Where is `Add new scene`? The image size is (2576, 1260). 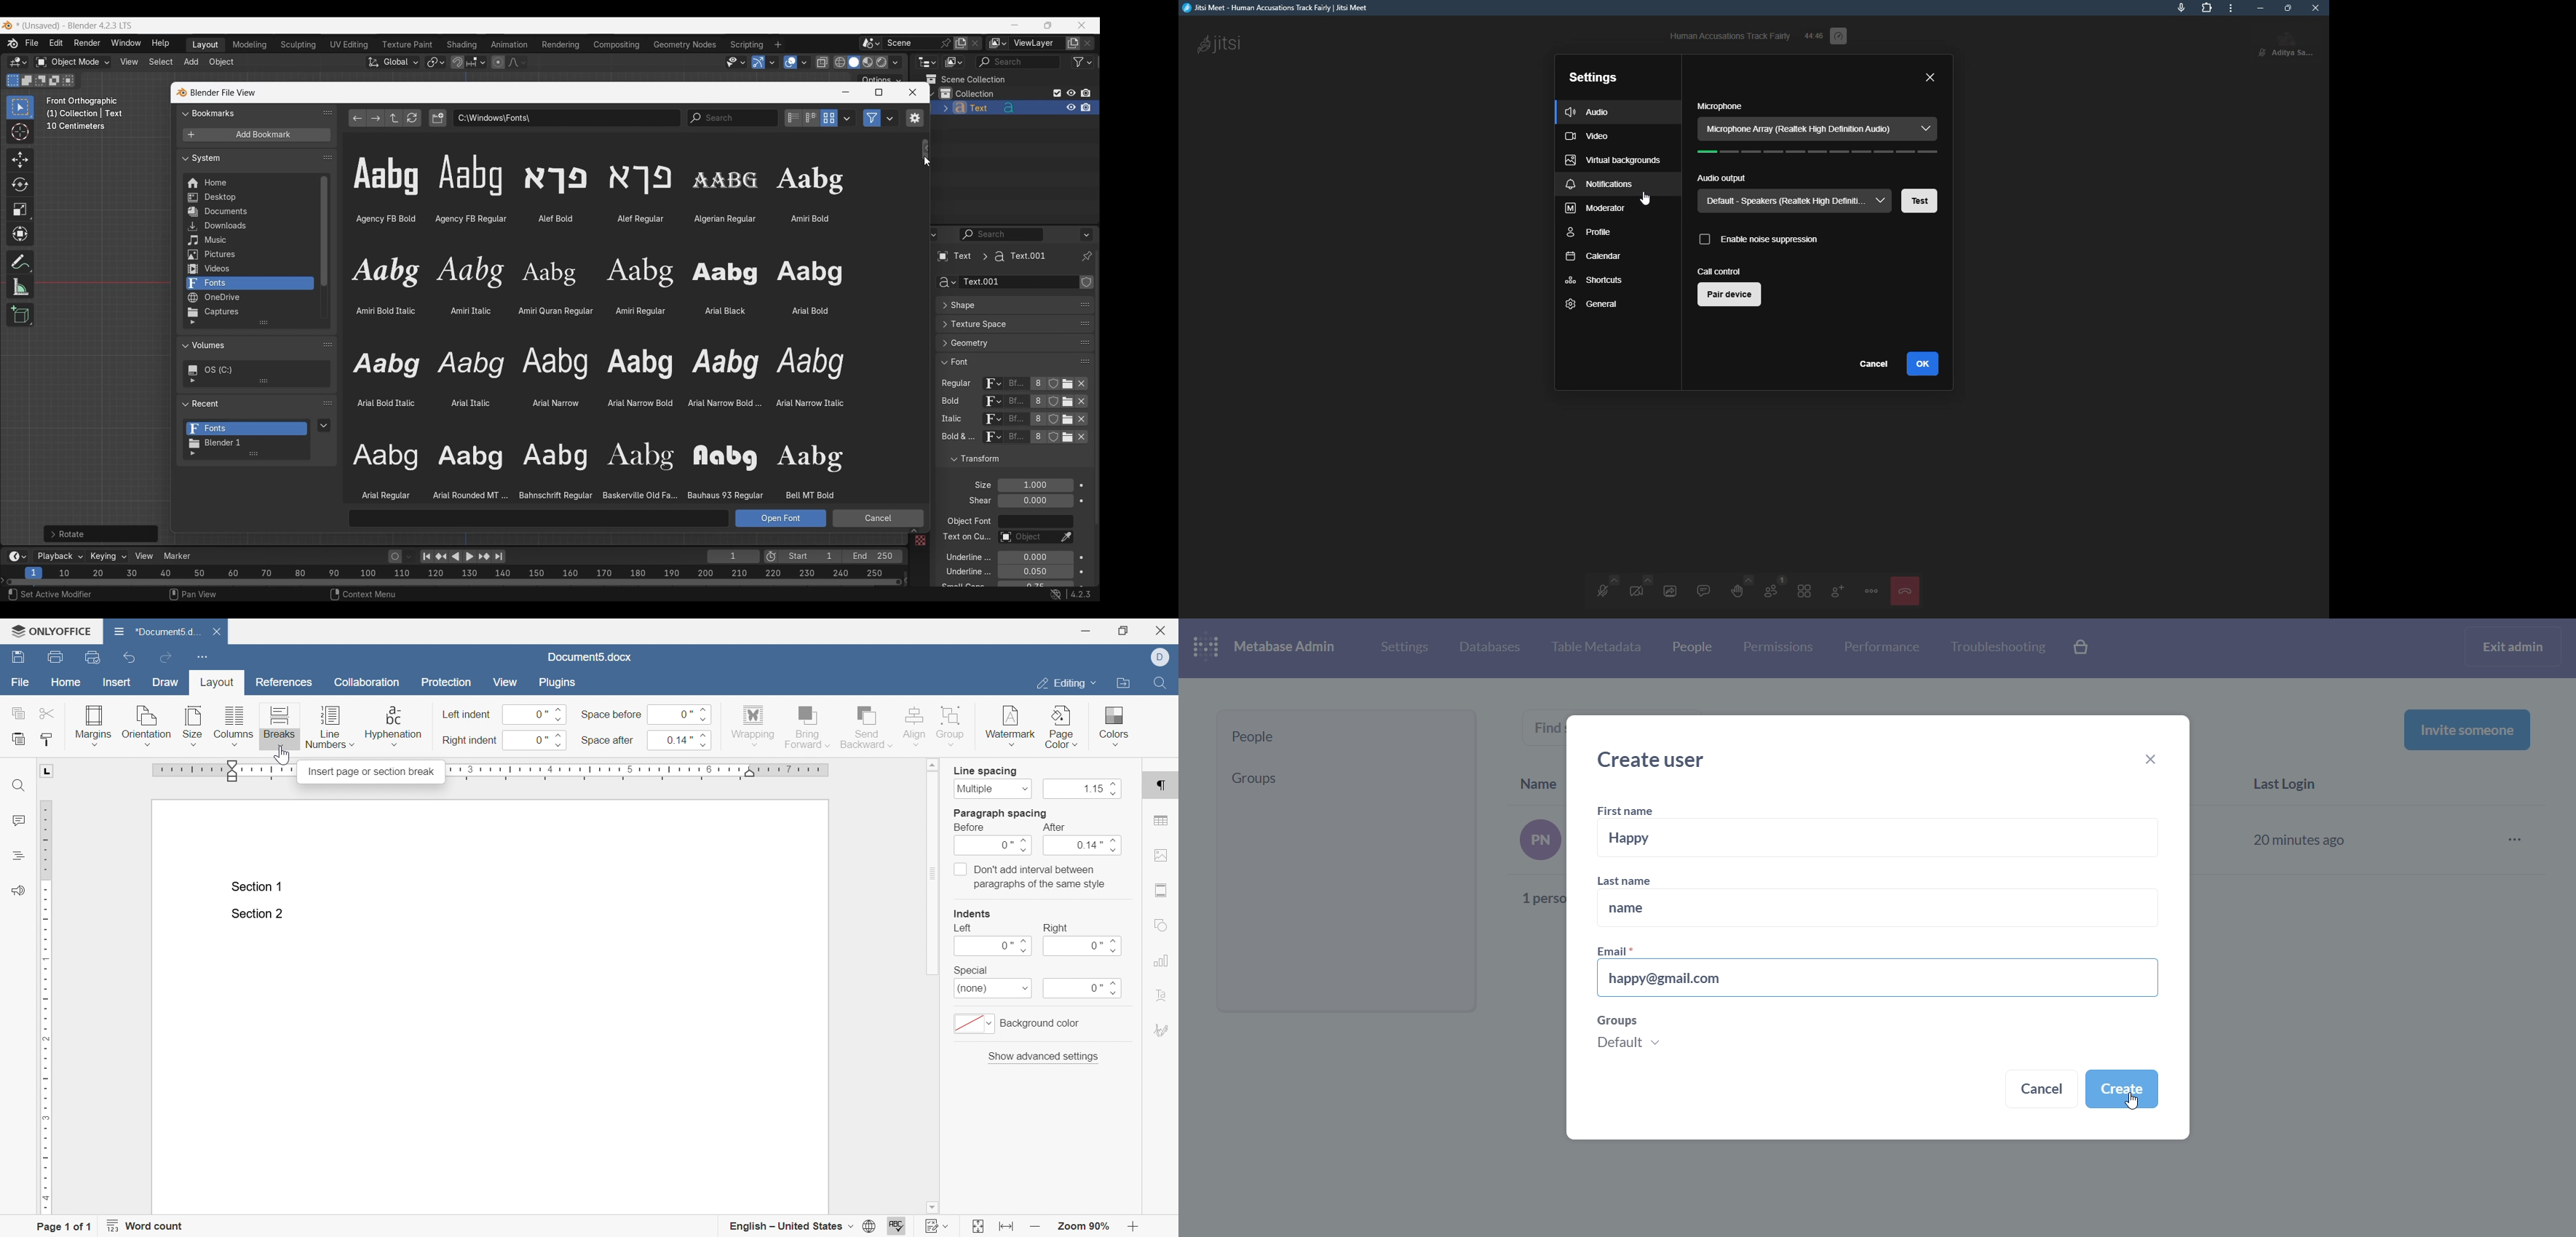 Add new scene is located at coordinates (961, 44).